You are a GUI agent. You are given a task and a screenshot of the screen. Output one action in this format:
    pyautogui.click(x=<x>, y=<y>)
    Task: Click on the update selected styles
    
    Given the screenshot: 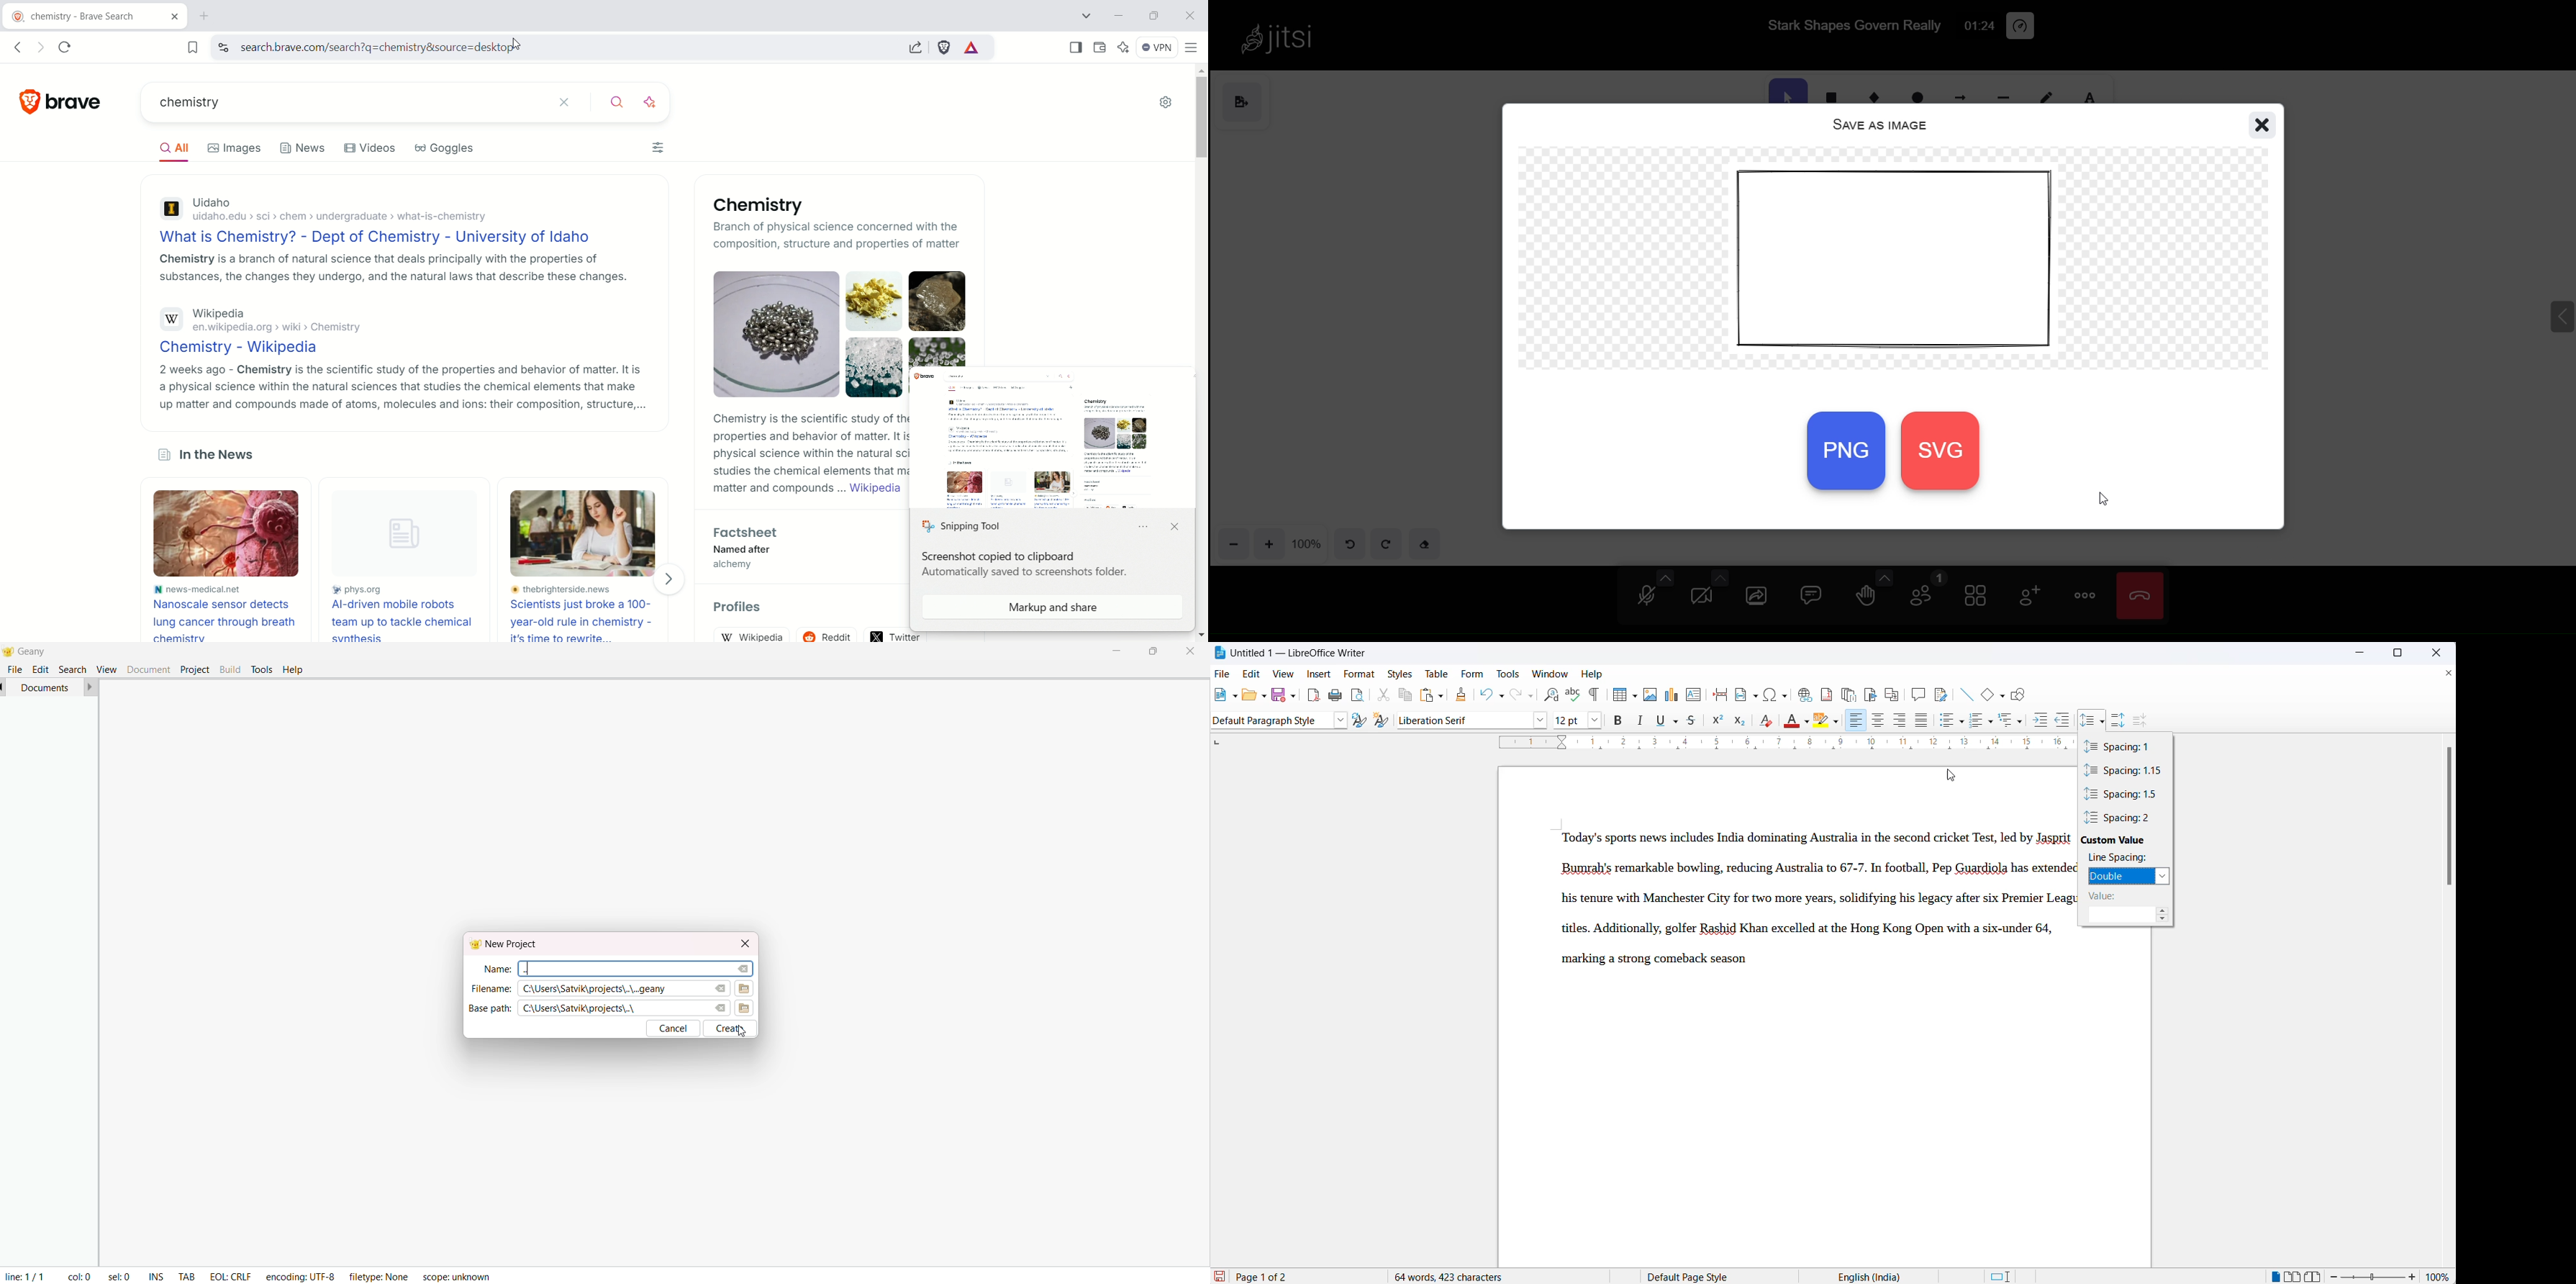 What is the action you would take?
    pyautogui.click(x=1359, y=723)
    